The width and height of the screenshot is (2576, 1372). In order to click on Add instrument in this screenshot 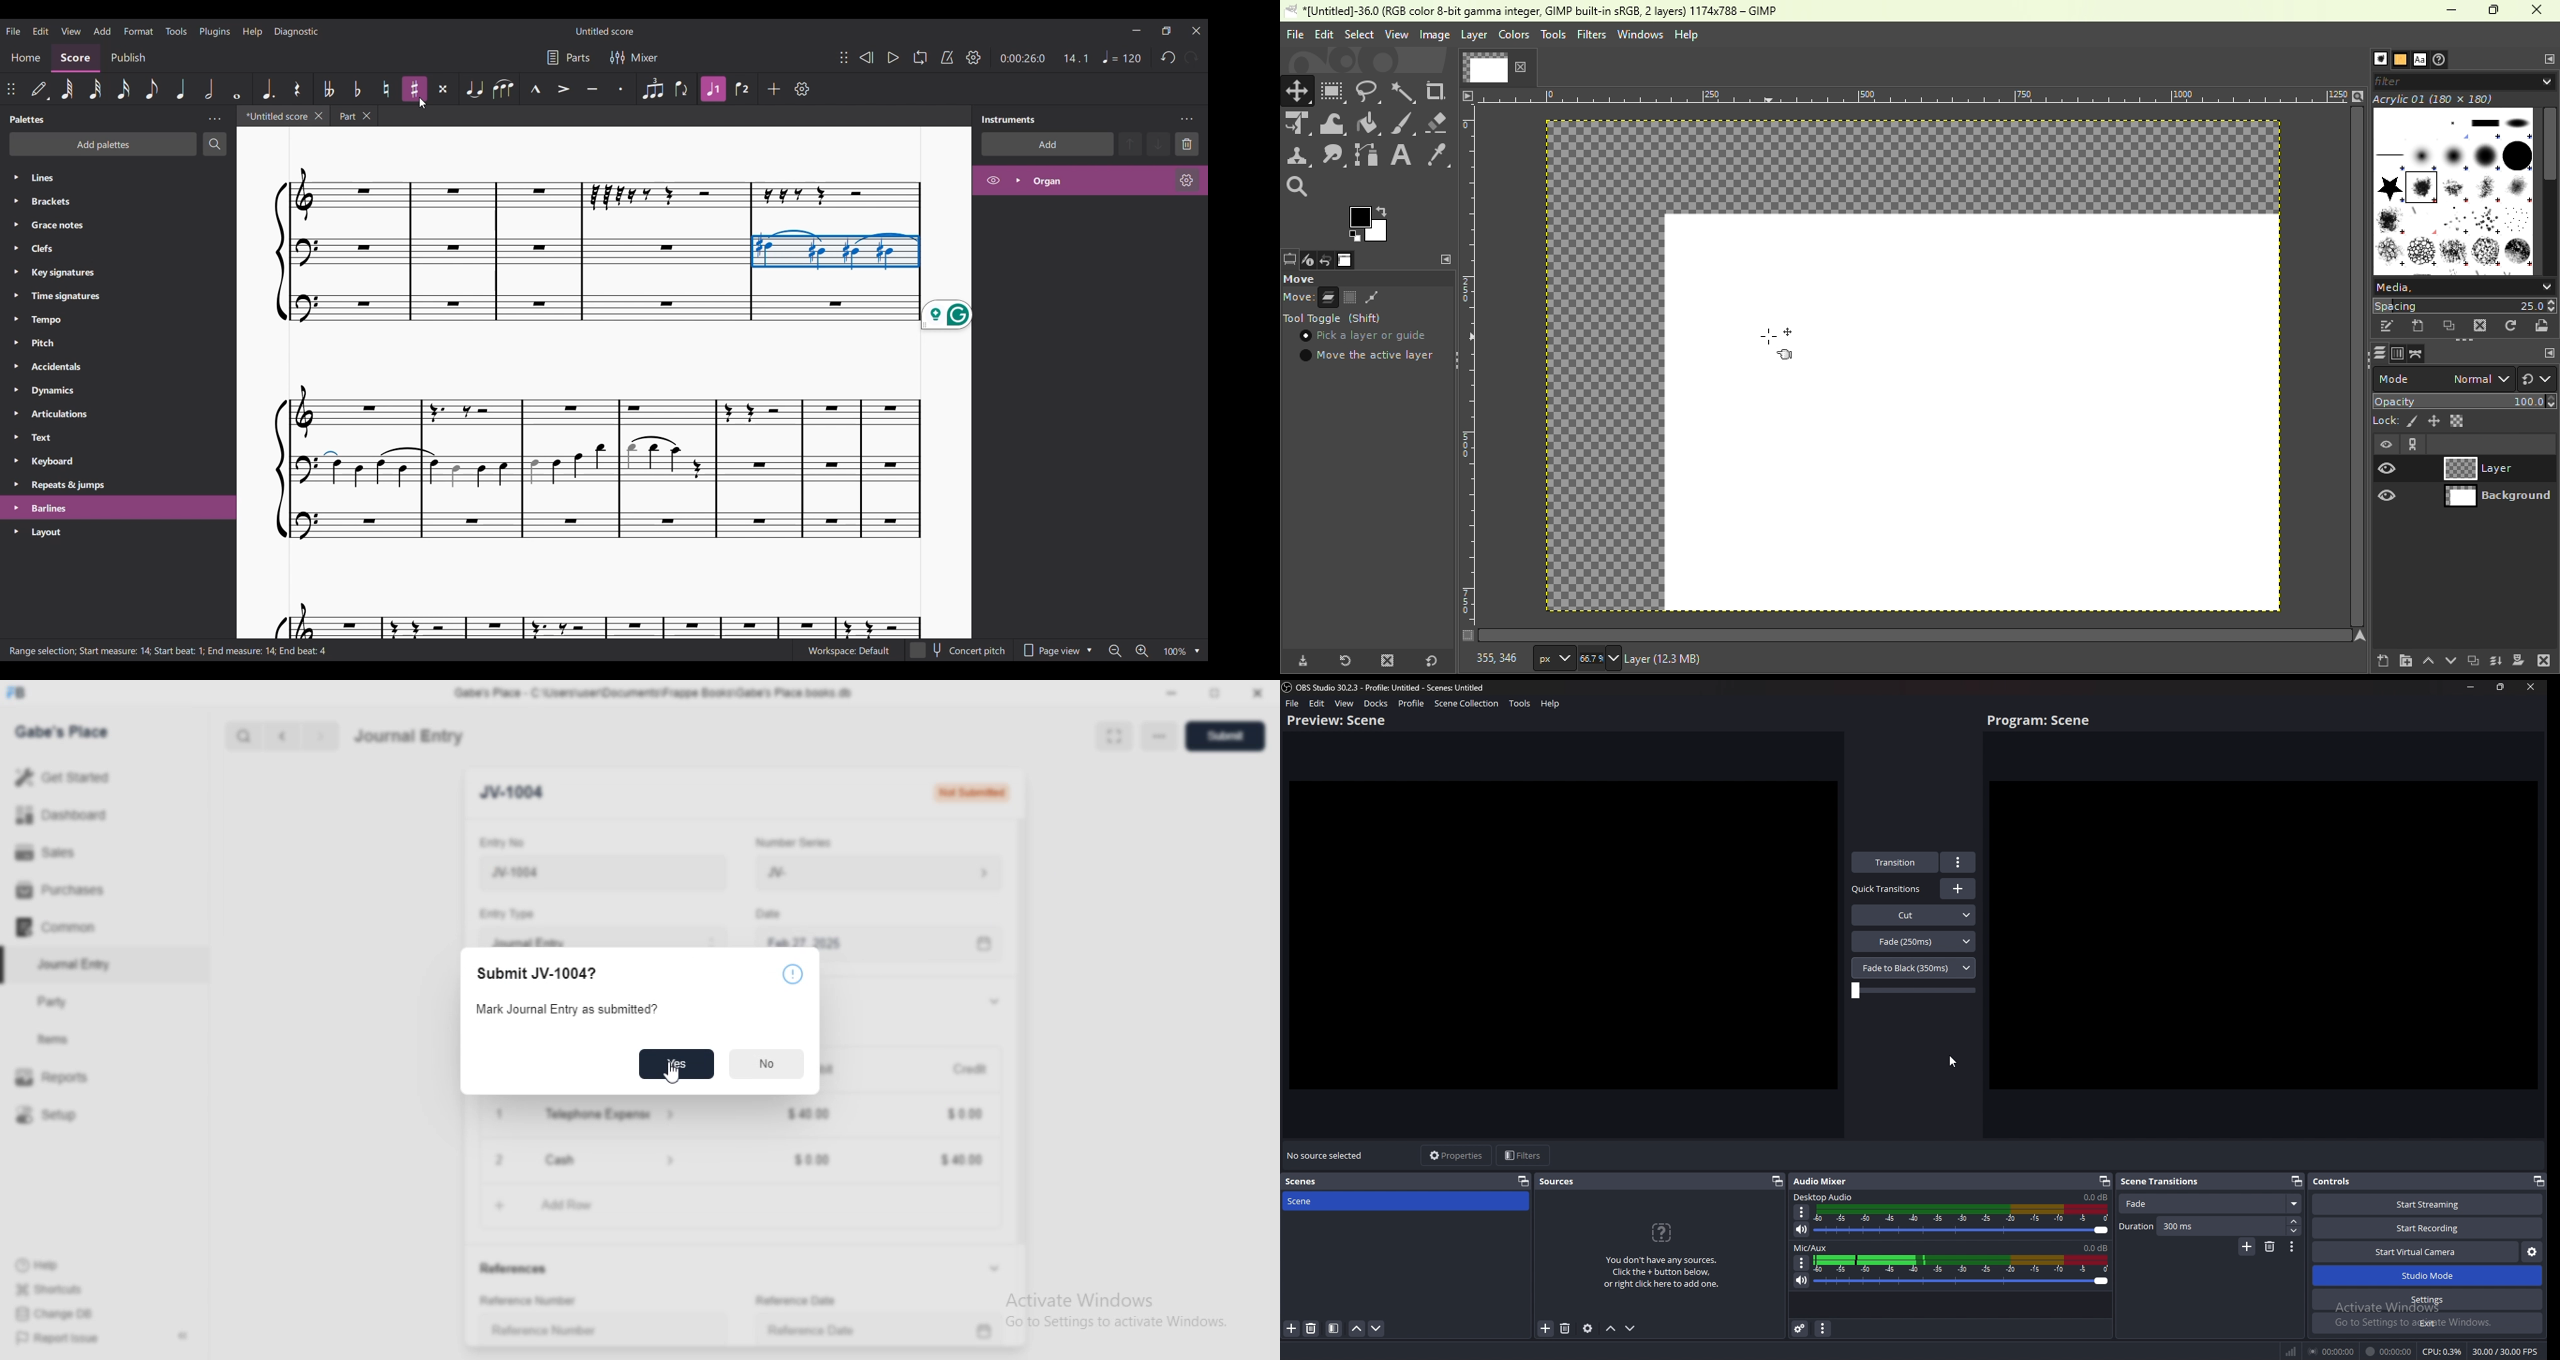, I will do `click(1047, 144)`.